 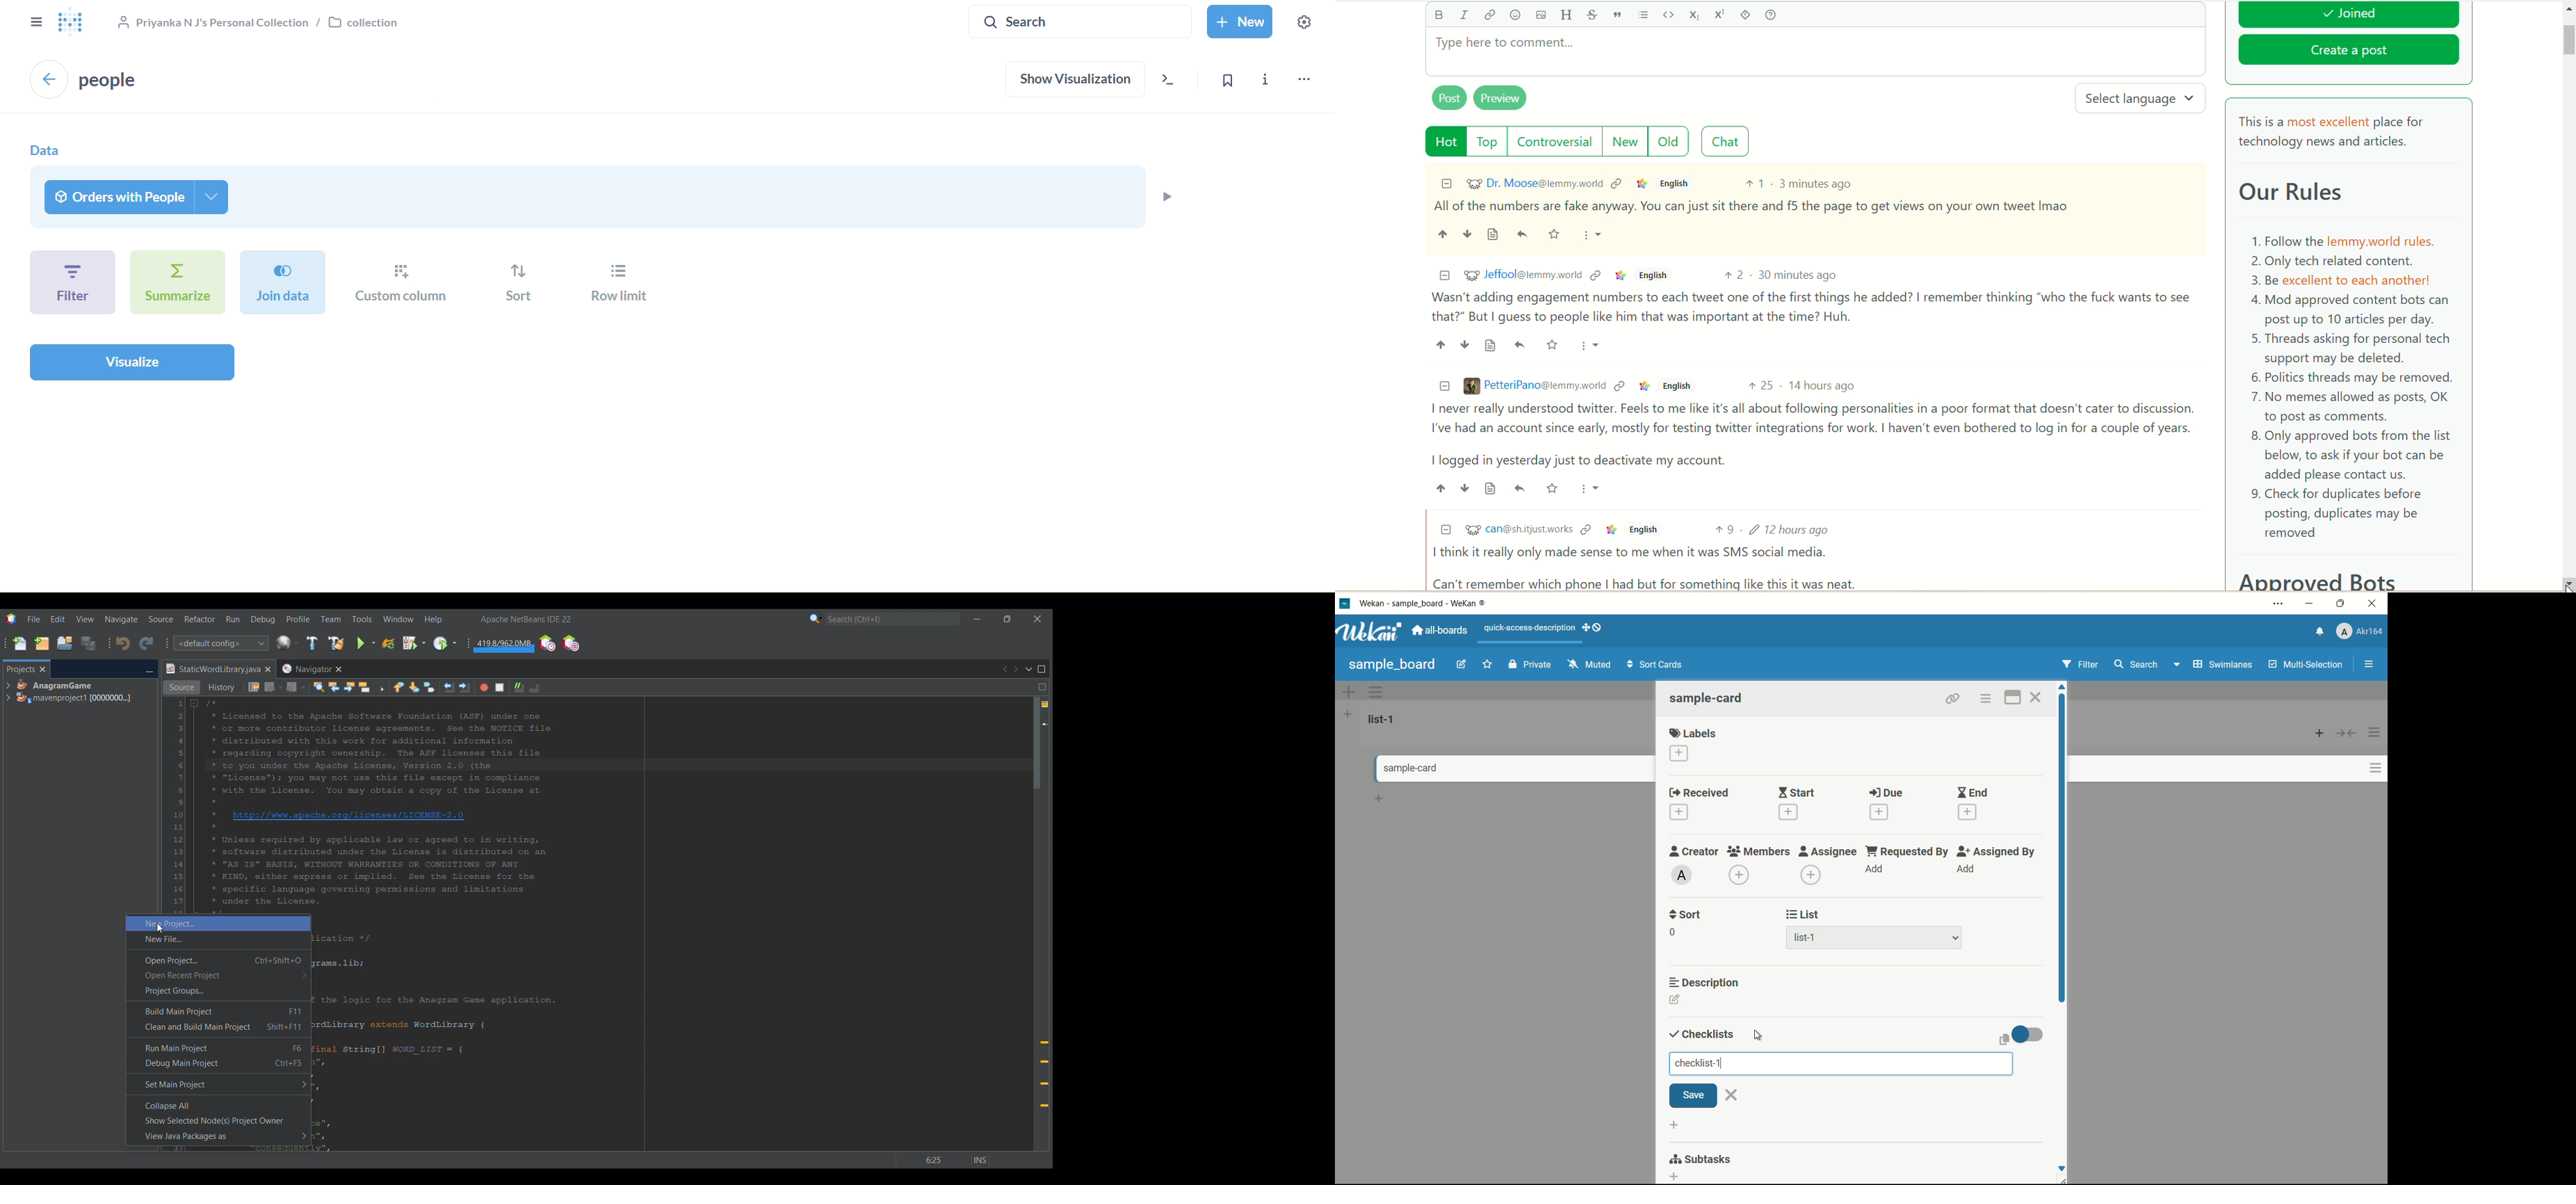 I want to click on add, so click(x=1965, y=869).